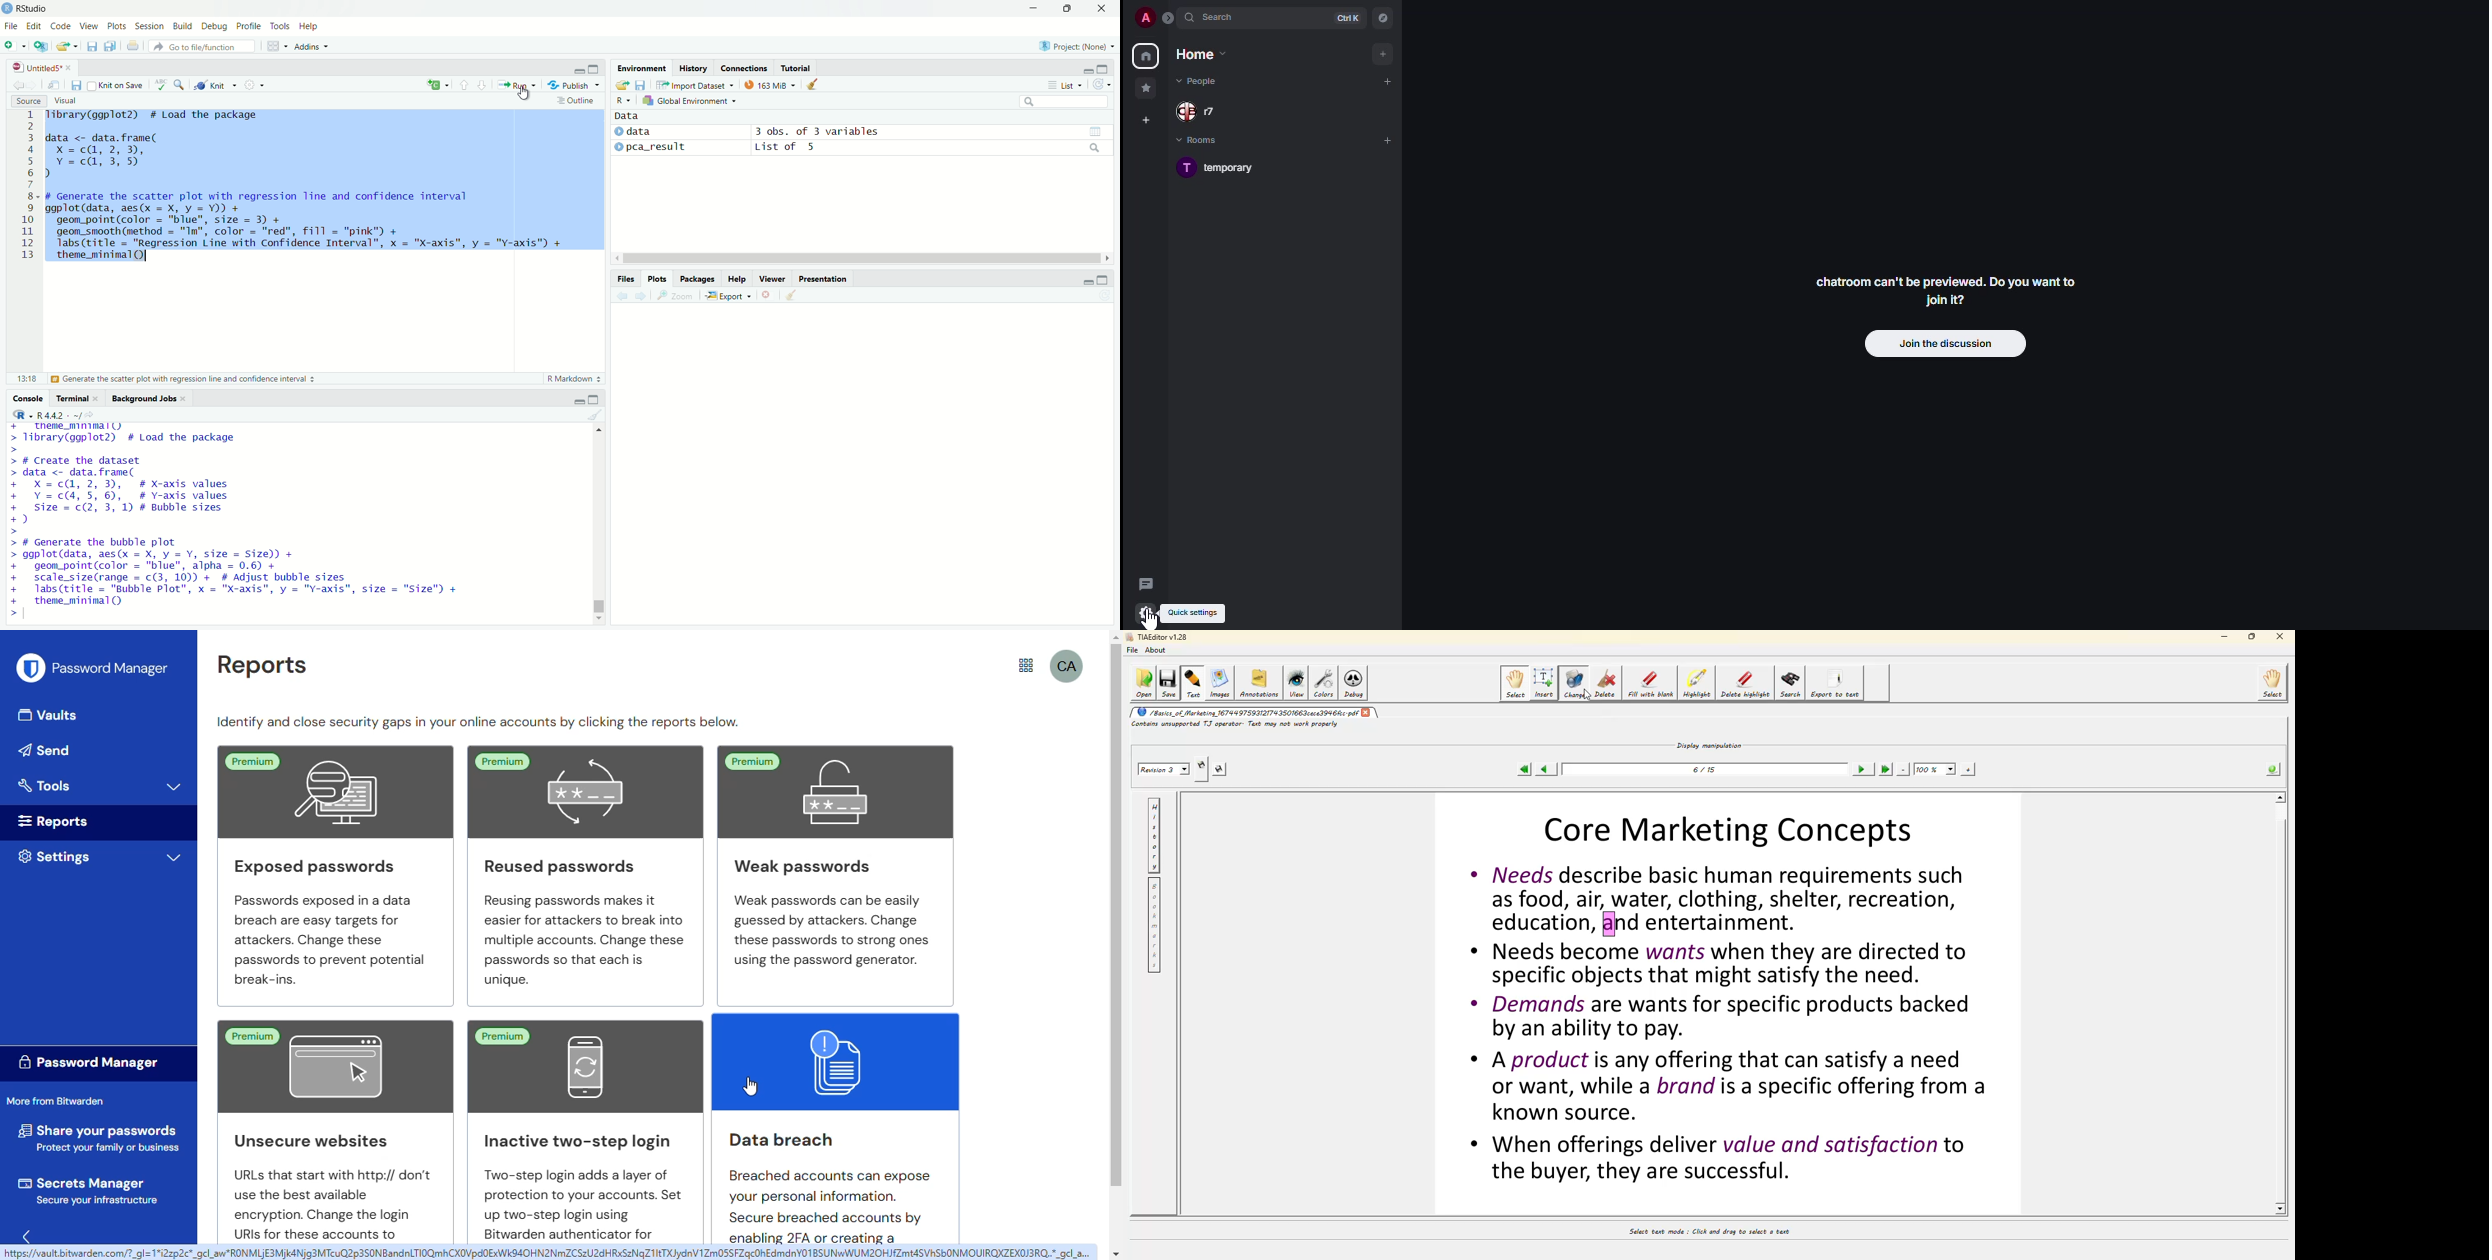 Image resolution: width=2492 pixels, height=1260 pixels. Describe the element at coordinates (772, 278) in the screenshot. I see `Viewer` at that location.